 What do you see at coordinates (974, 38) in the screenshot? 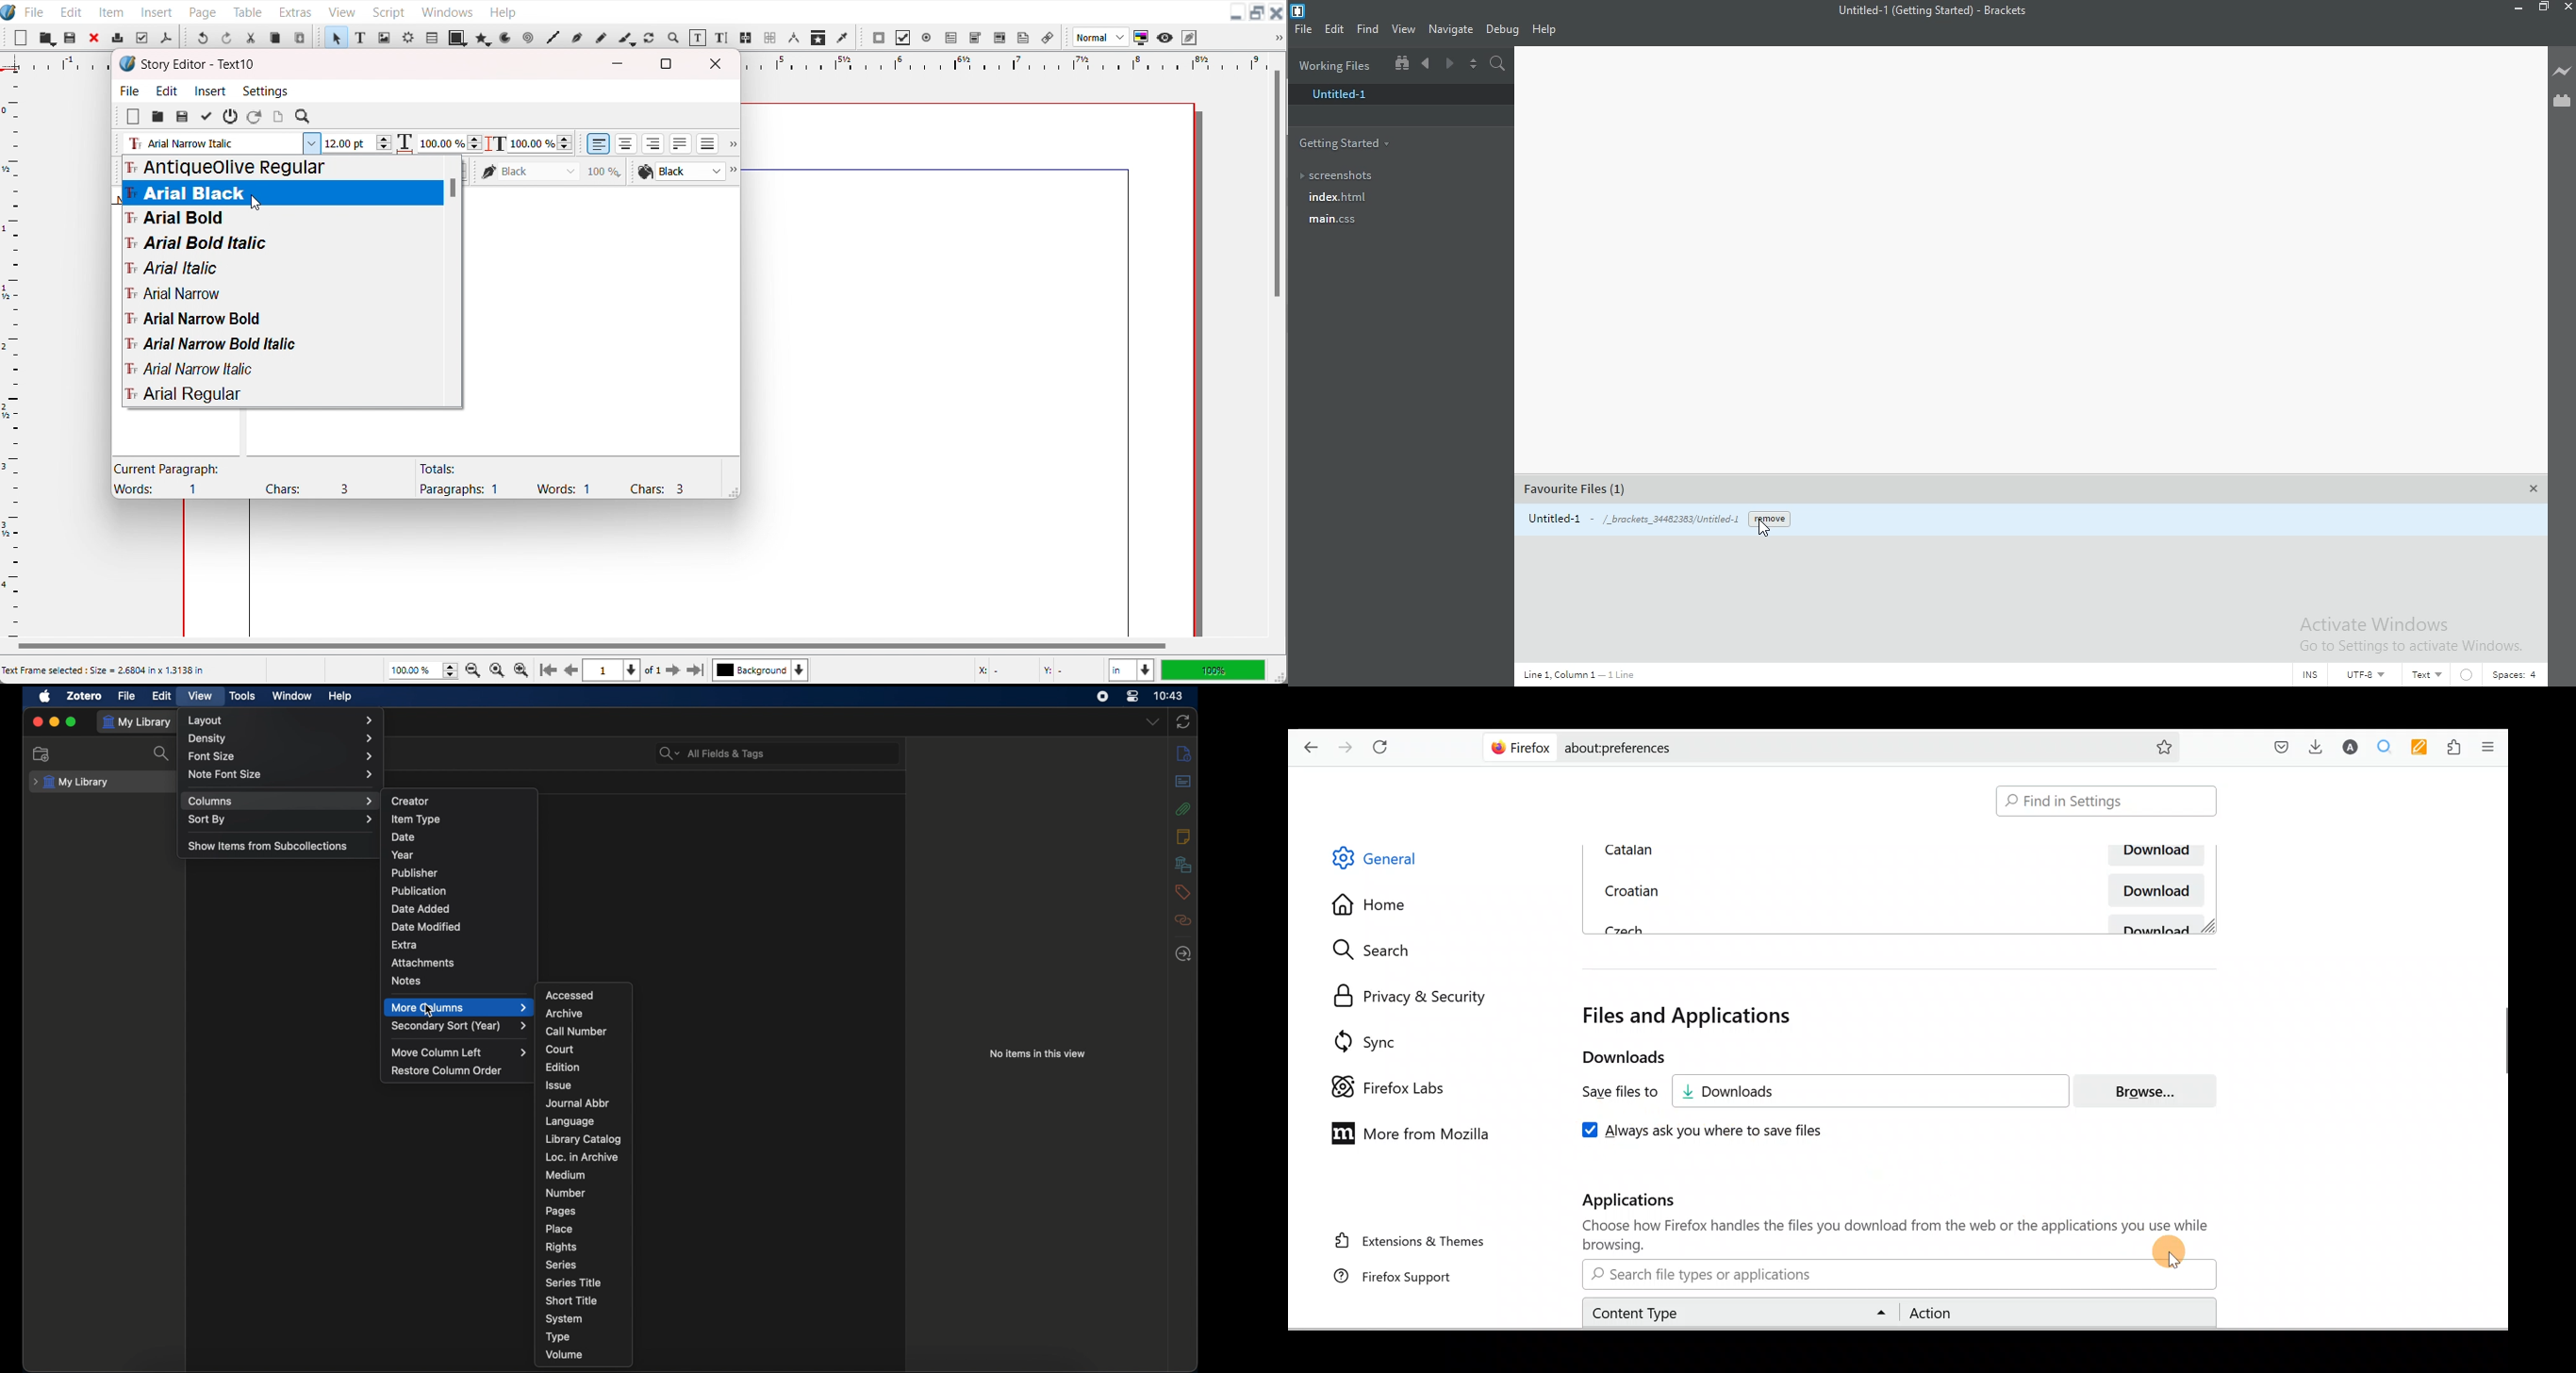
I see `PDF Combo button` at bounding box center [974, 38].